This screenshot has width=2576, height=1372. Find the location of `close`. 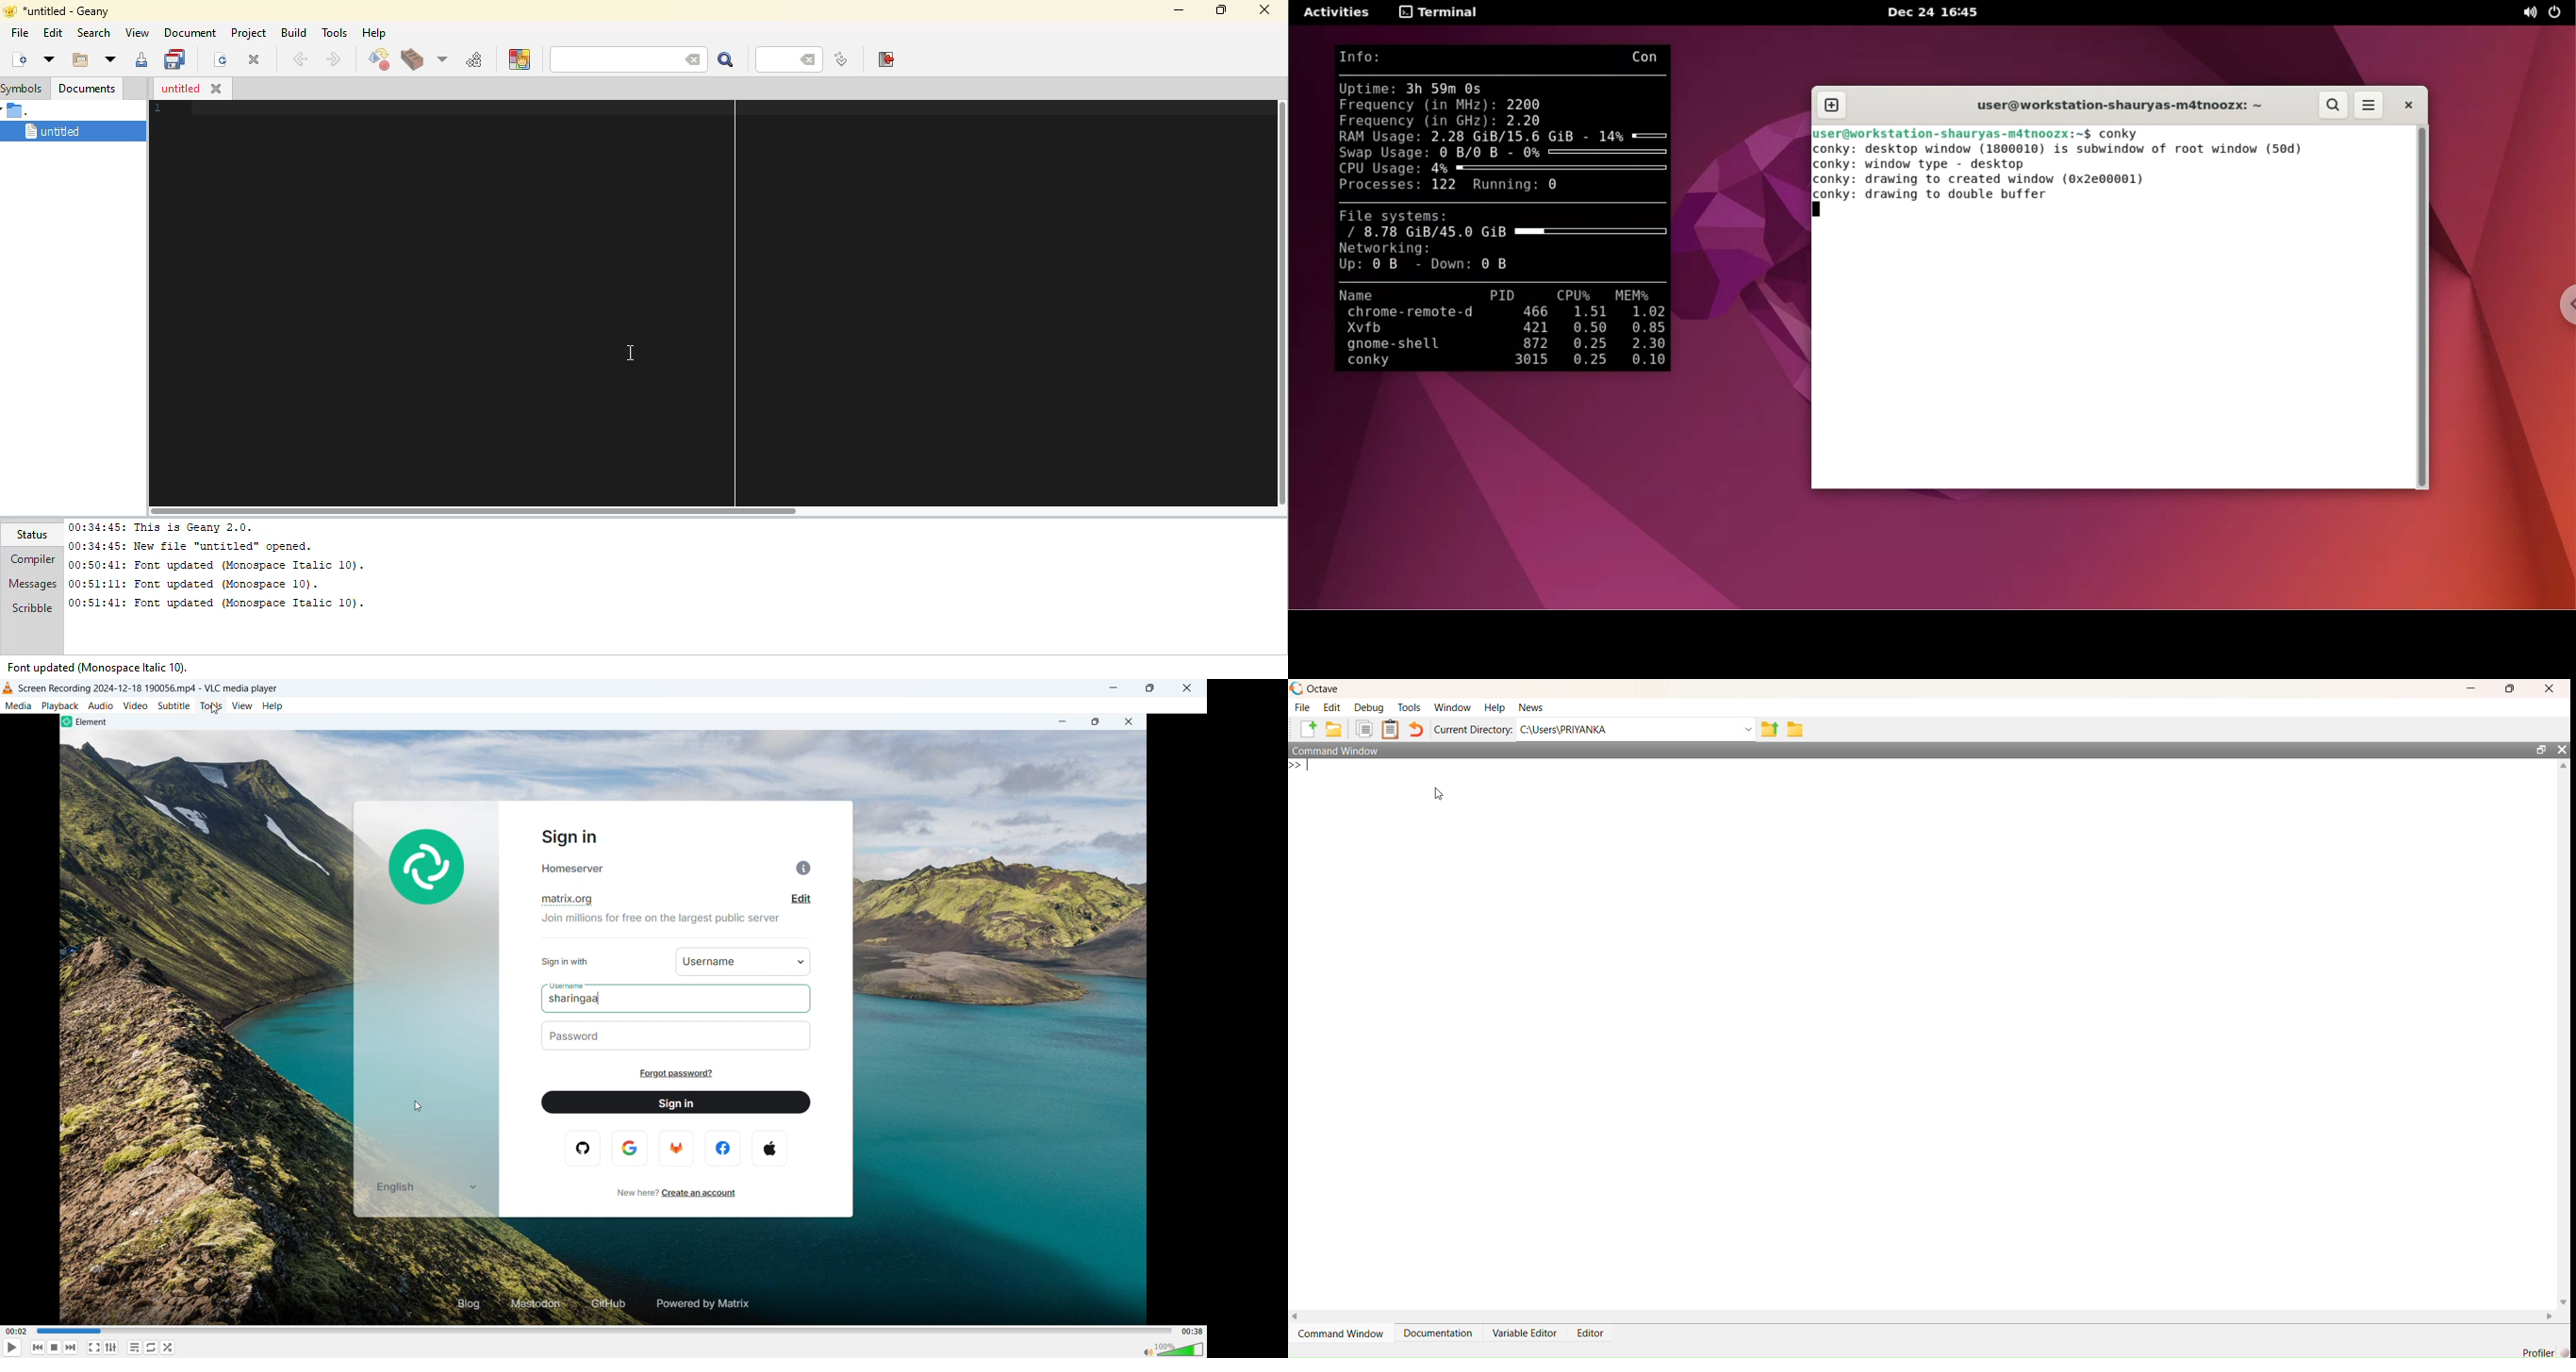

close is located at coordinates (1187, 688).